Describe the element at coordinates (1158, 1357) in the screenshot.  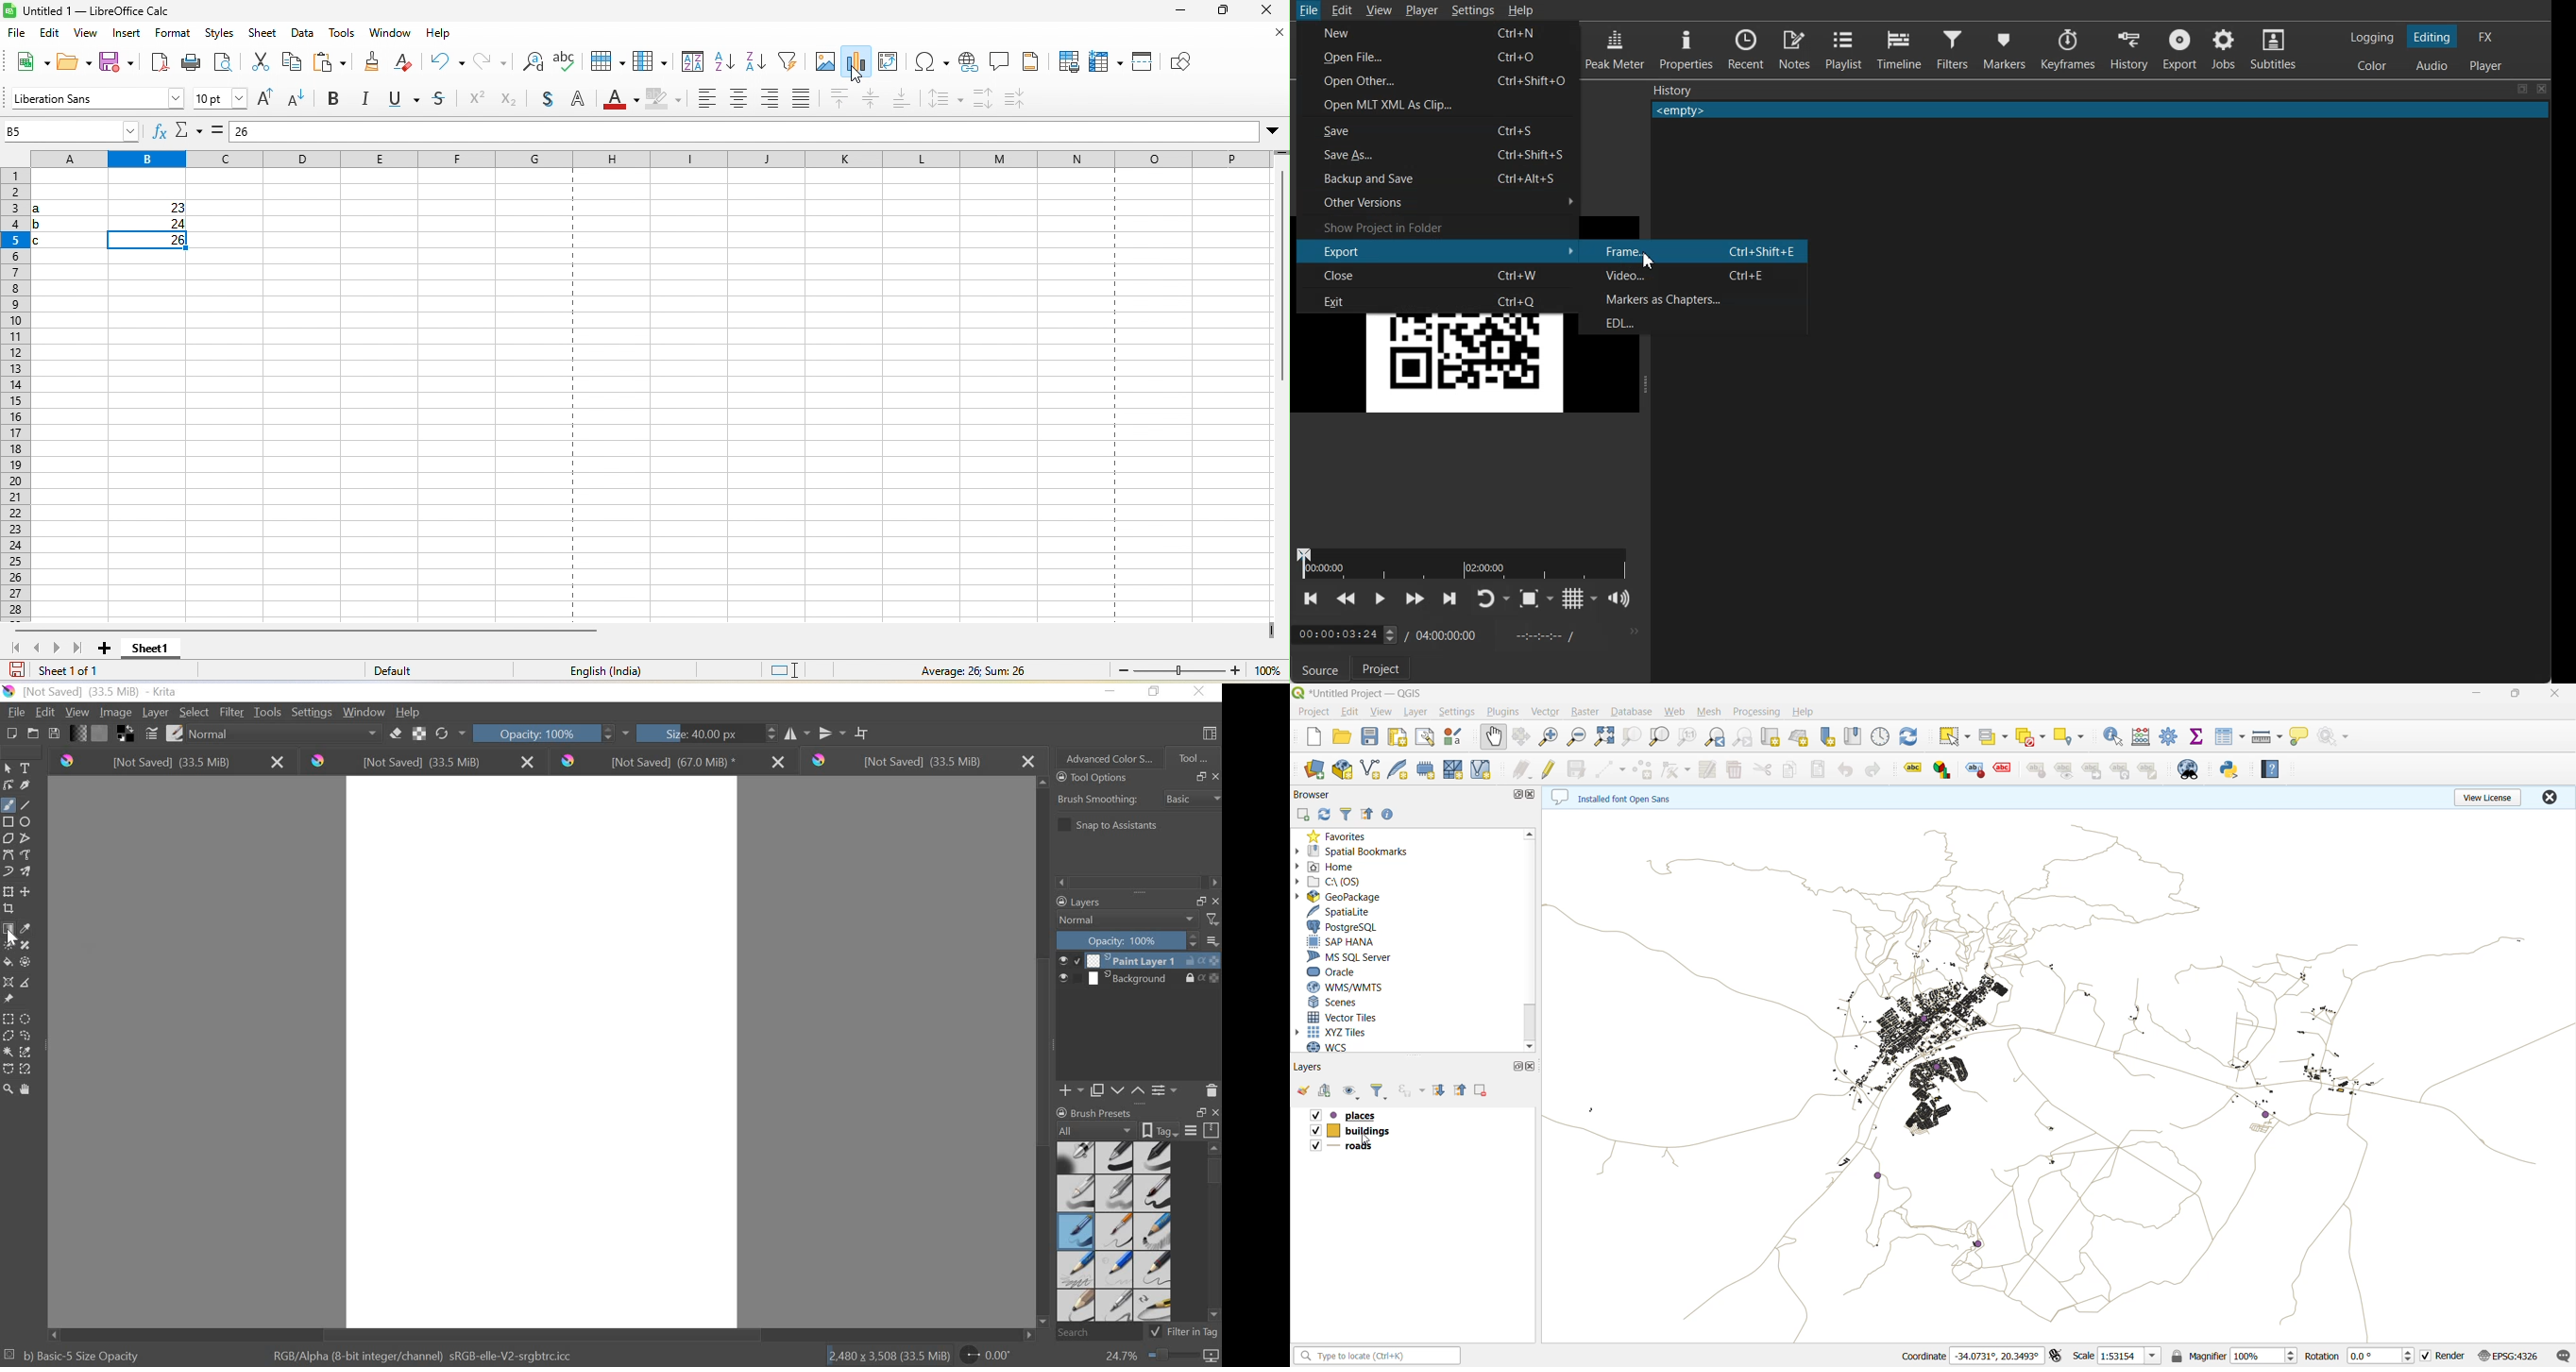
I see `ZOOM FACTOR` at that location.